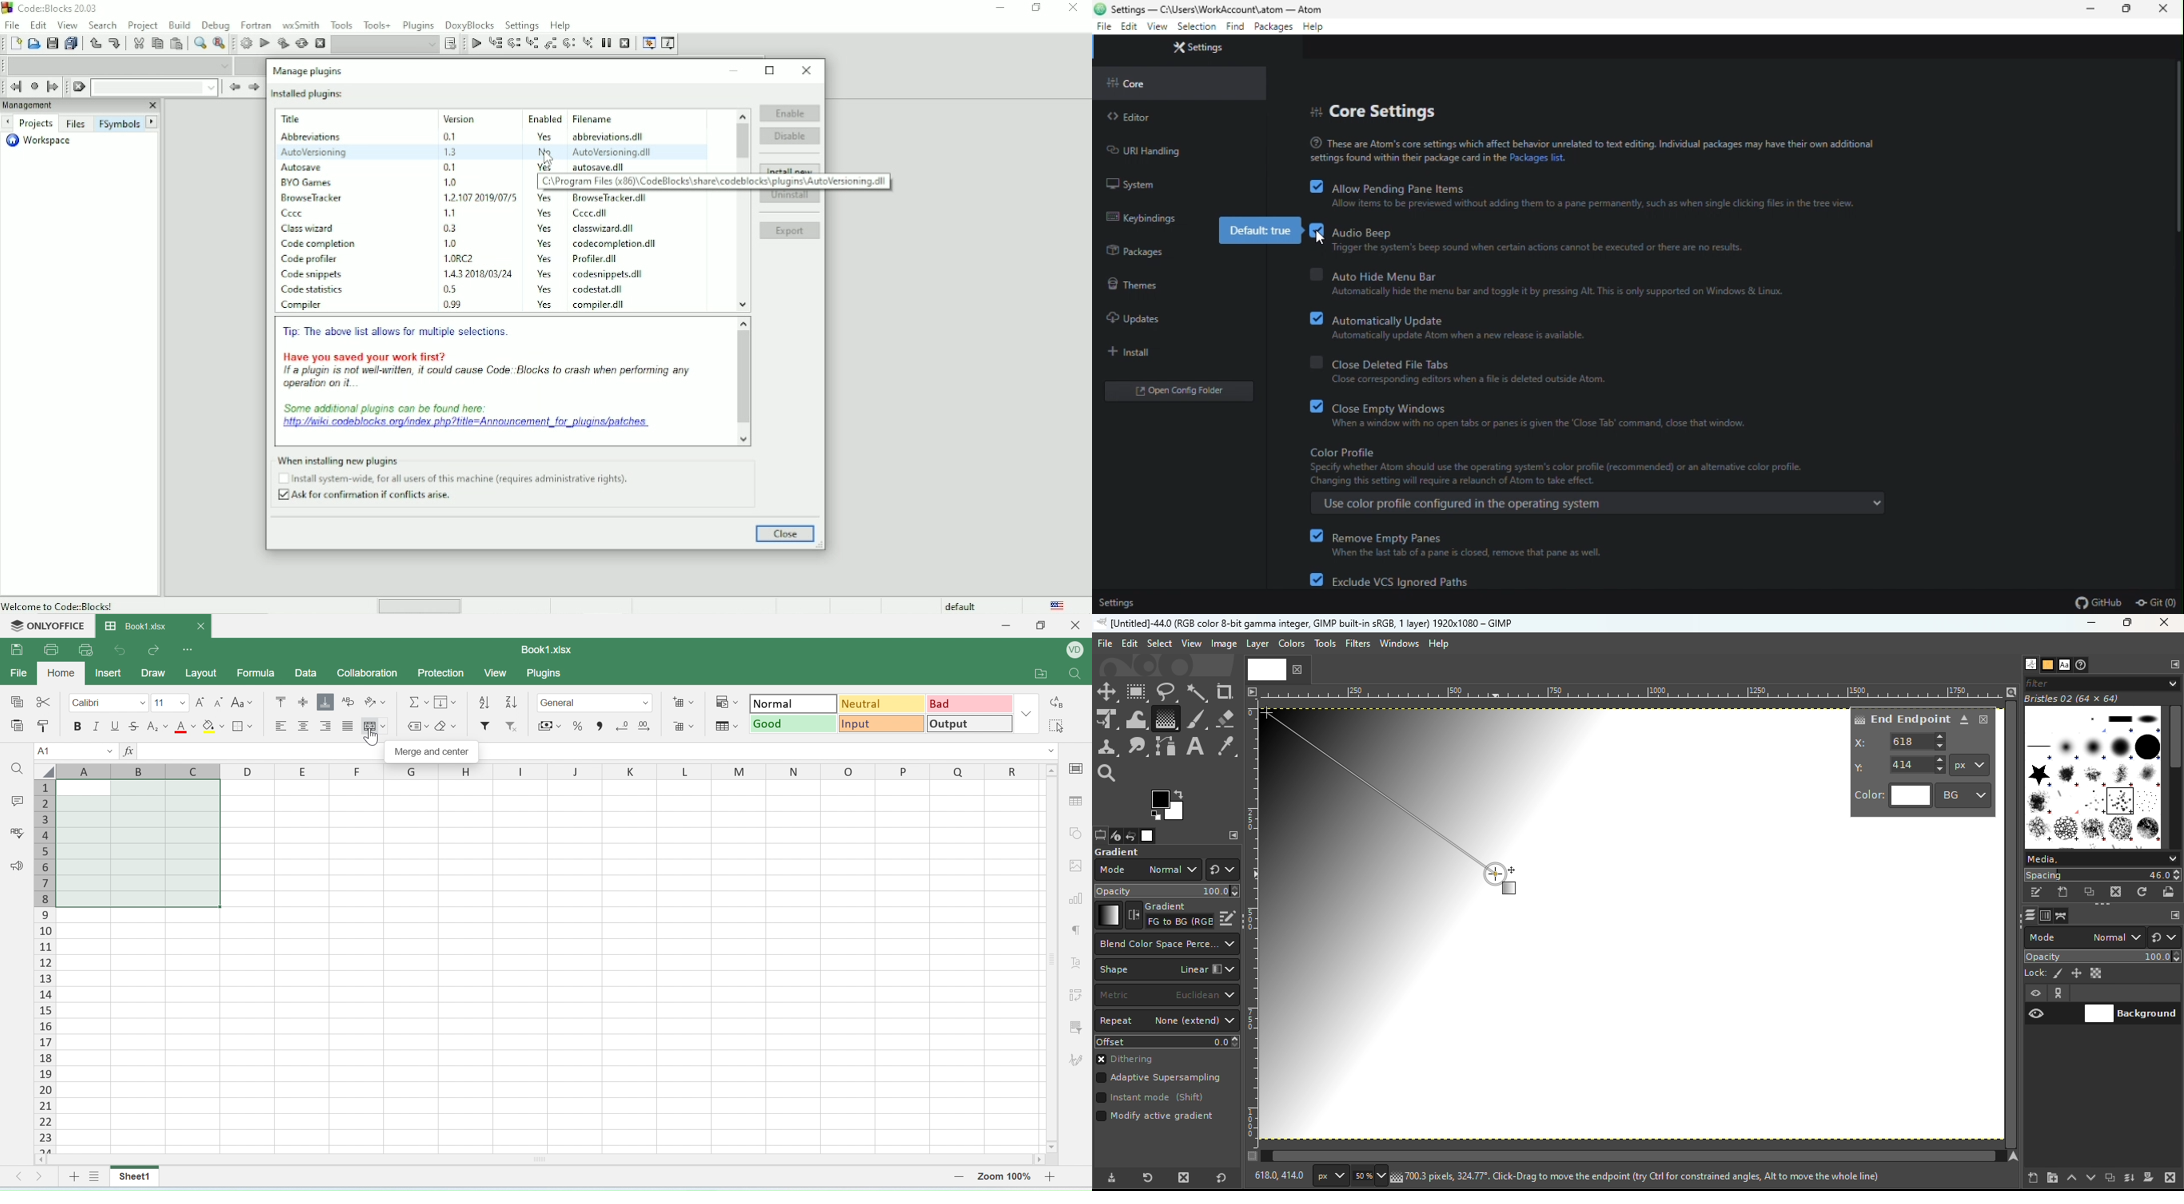  What do you see at coordinates (2170, 891) in the screenshot?
I see `Open brush as image` at bounding box center [2170, 891].